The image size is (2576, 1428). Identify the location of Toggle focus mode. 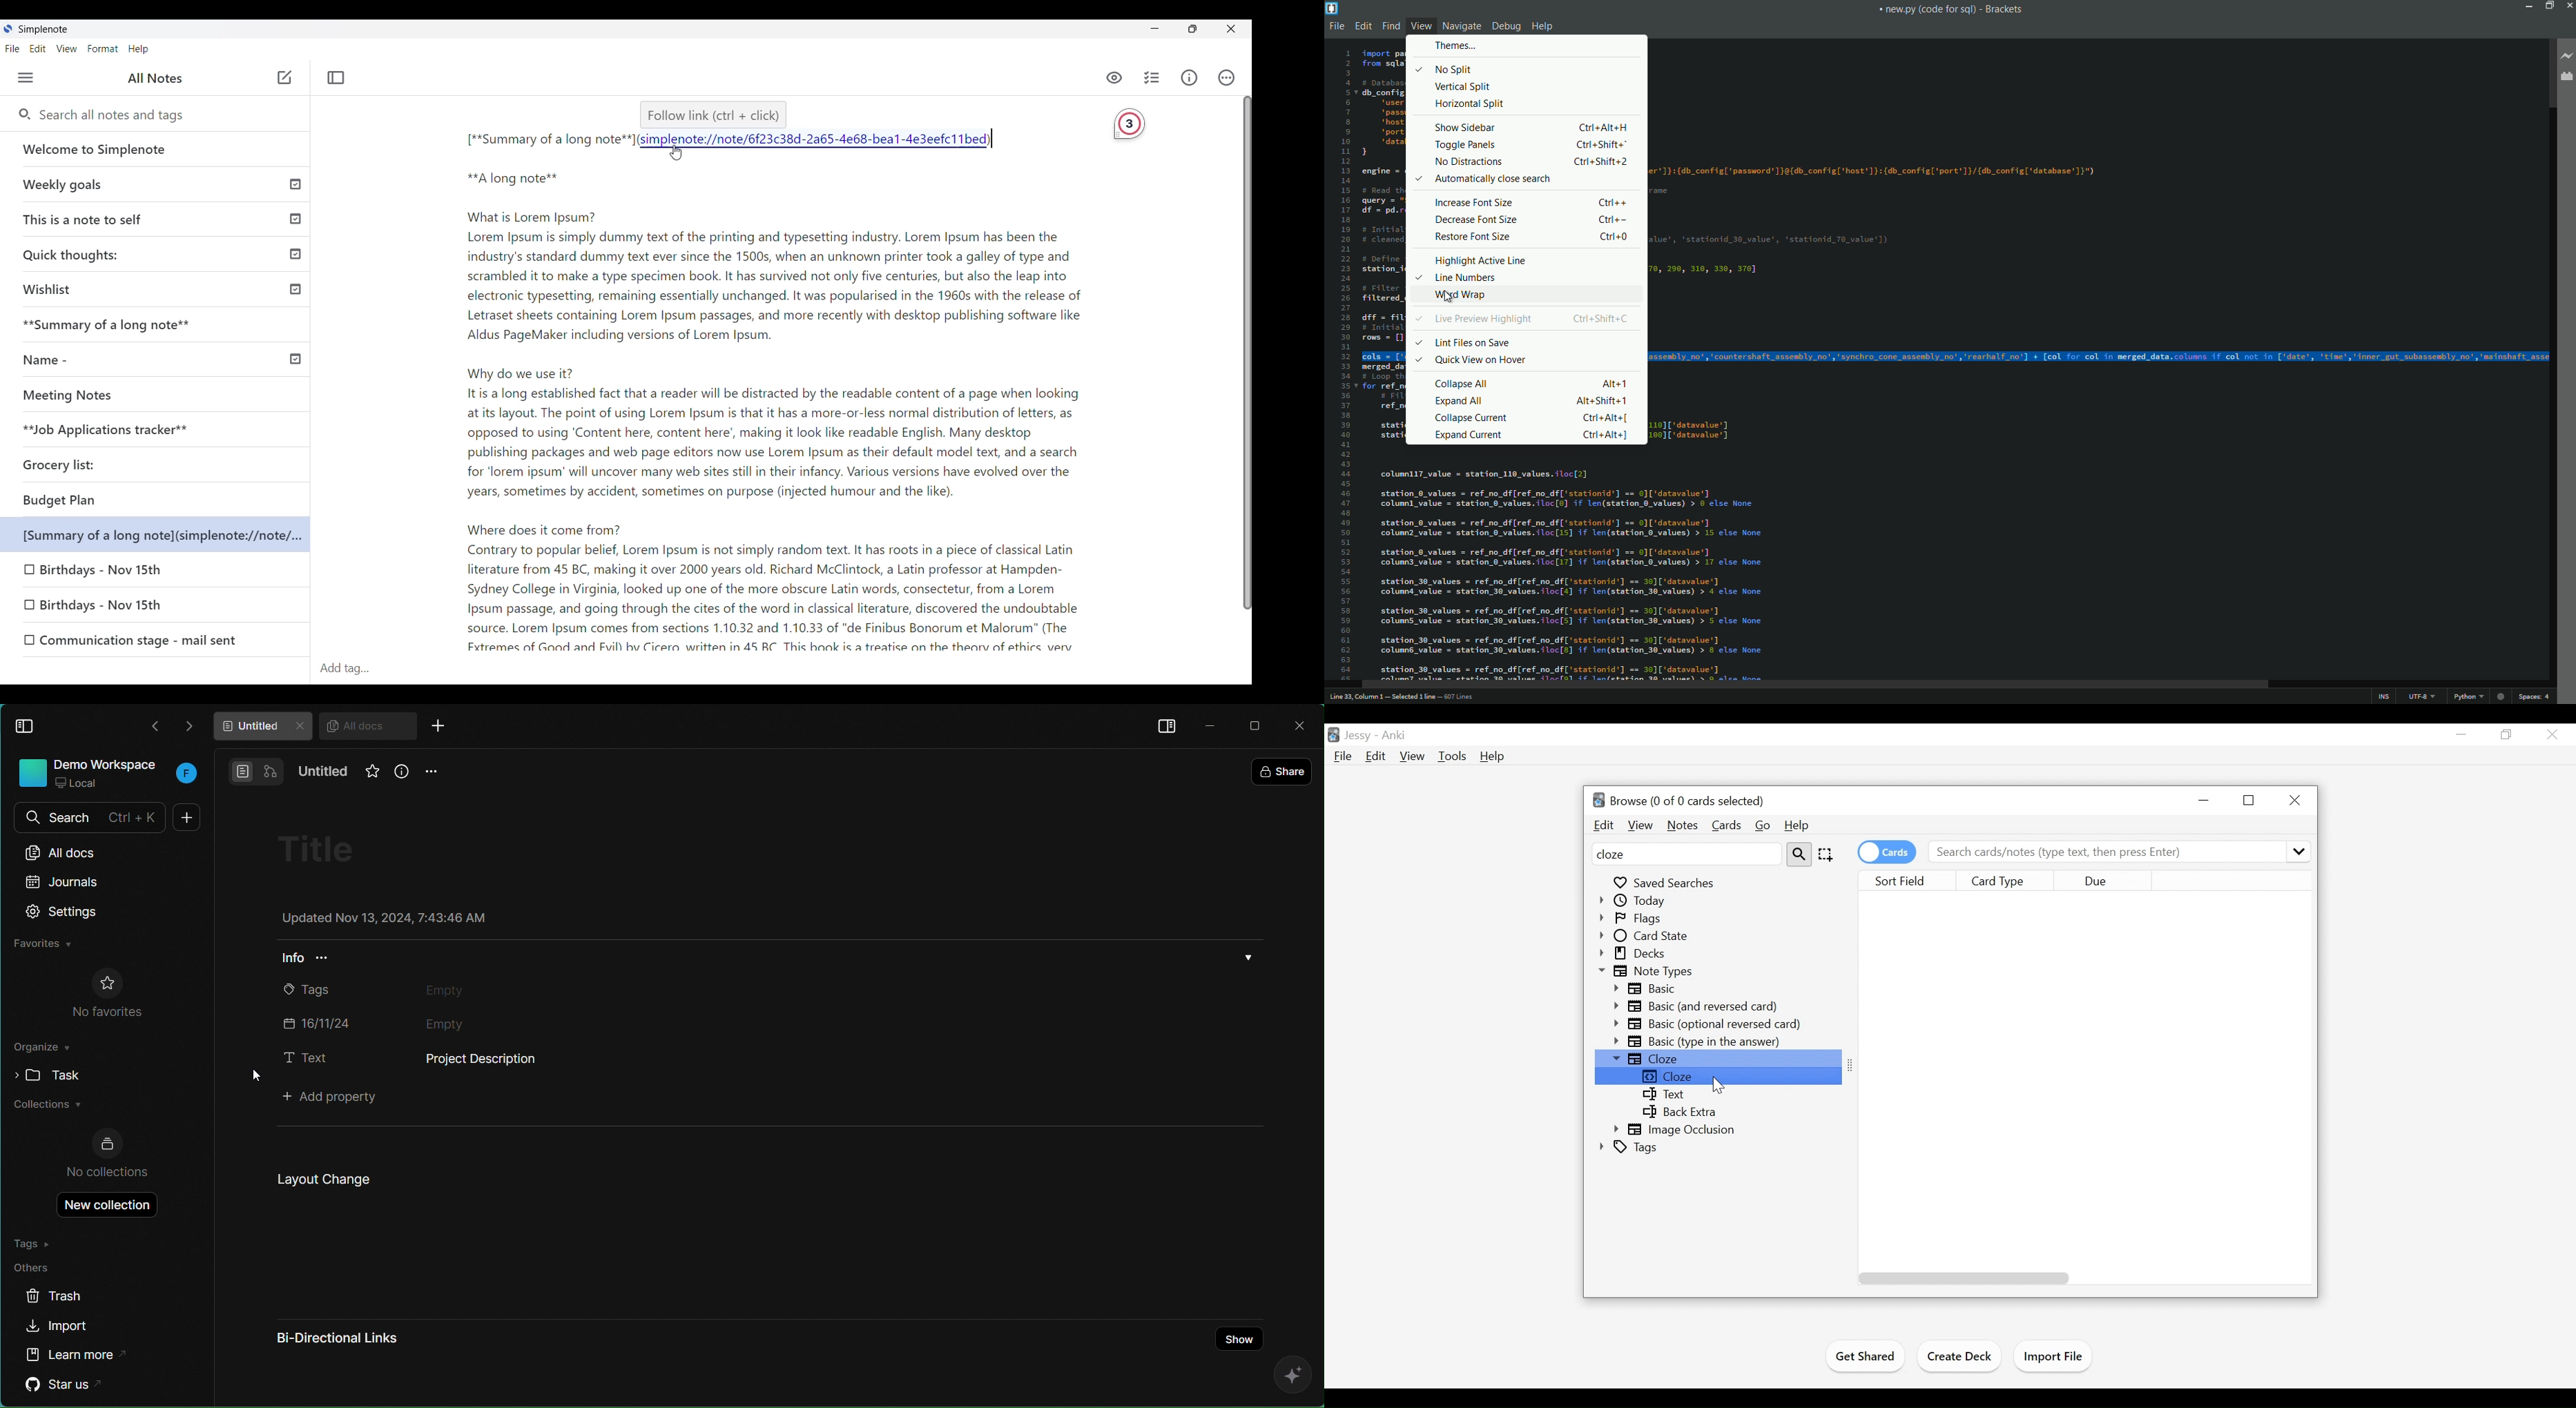
(336, 78).